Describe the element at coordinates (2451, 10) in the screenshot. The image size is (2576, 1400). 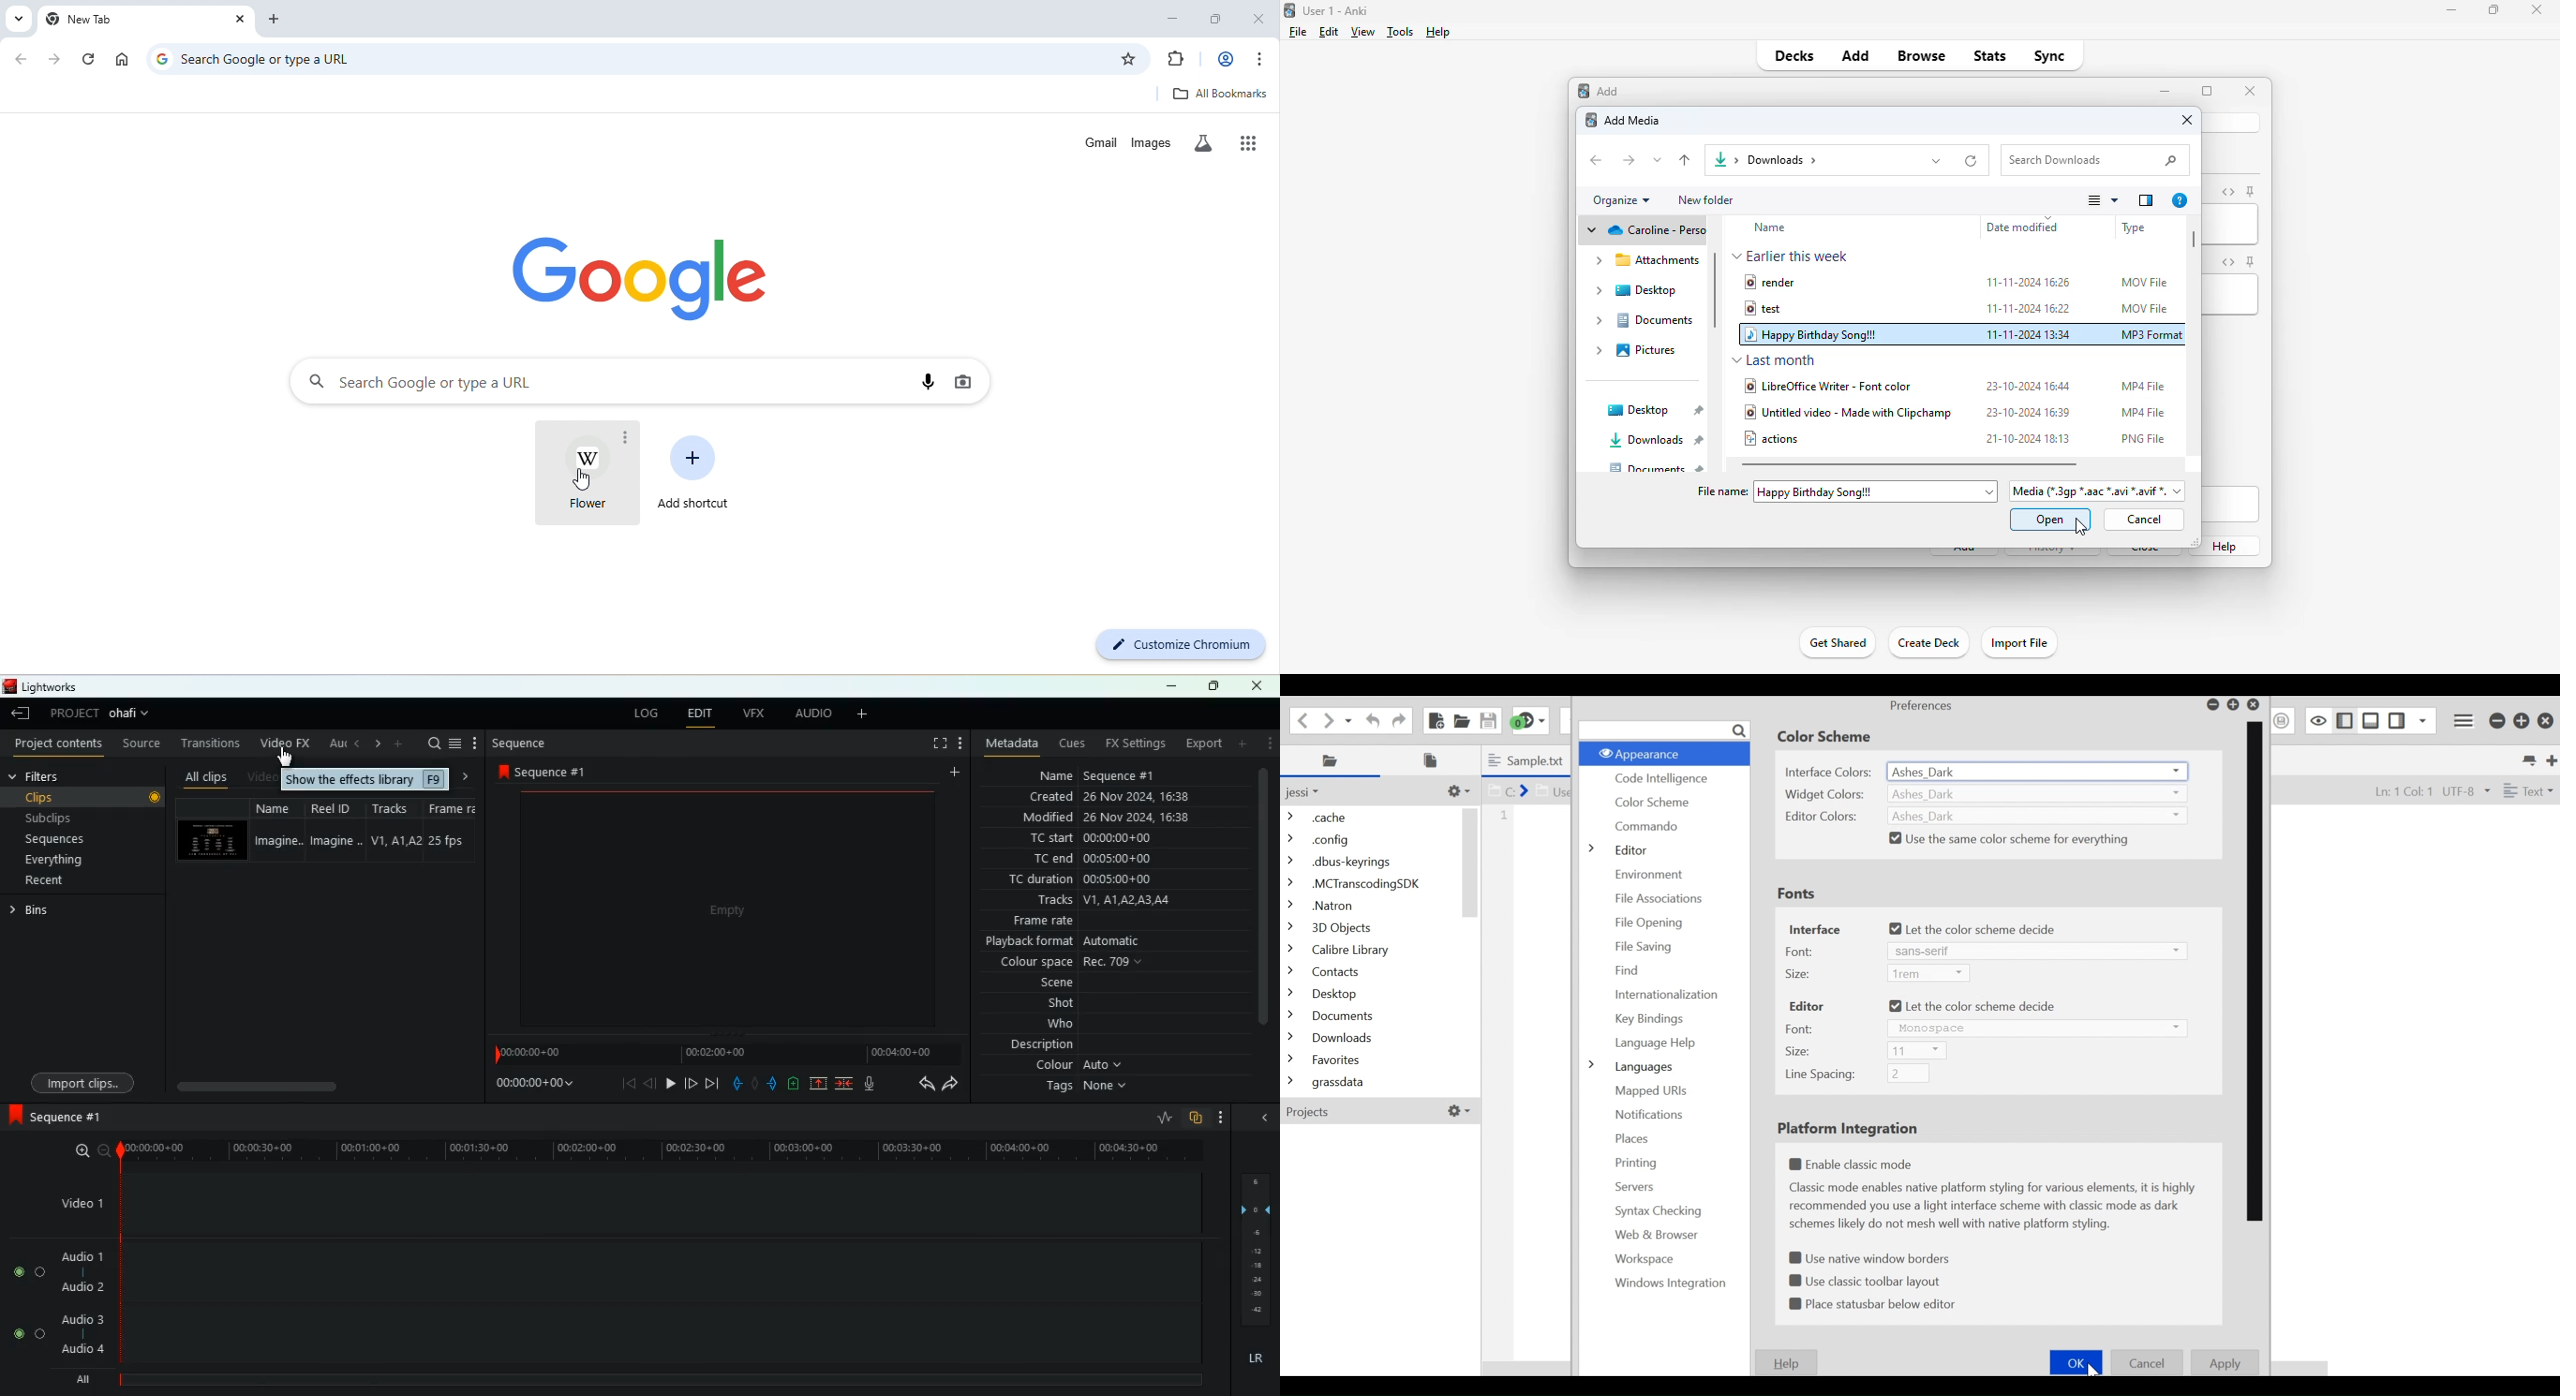
I see `minimize` at that location.